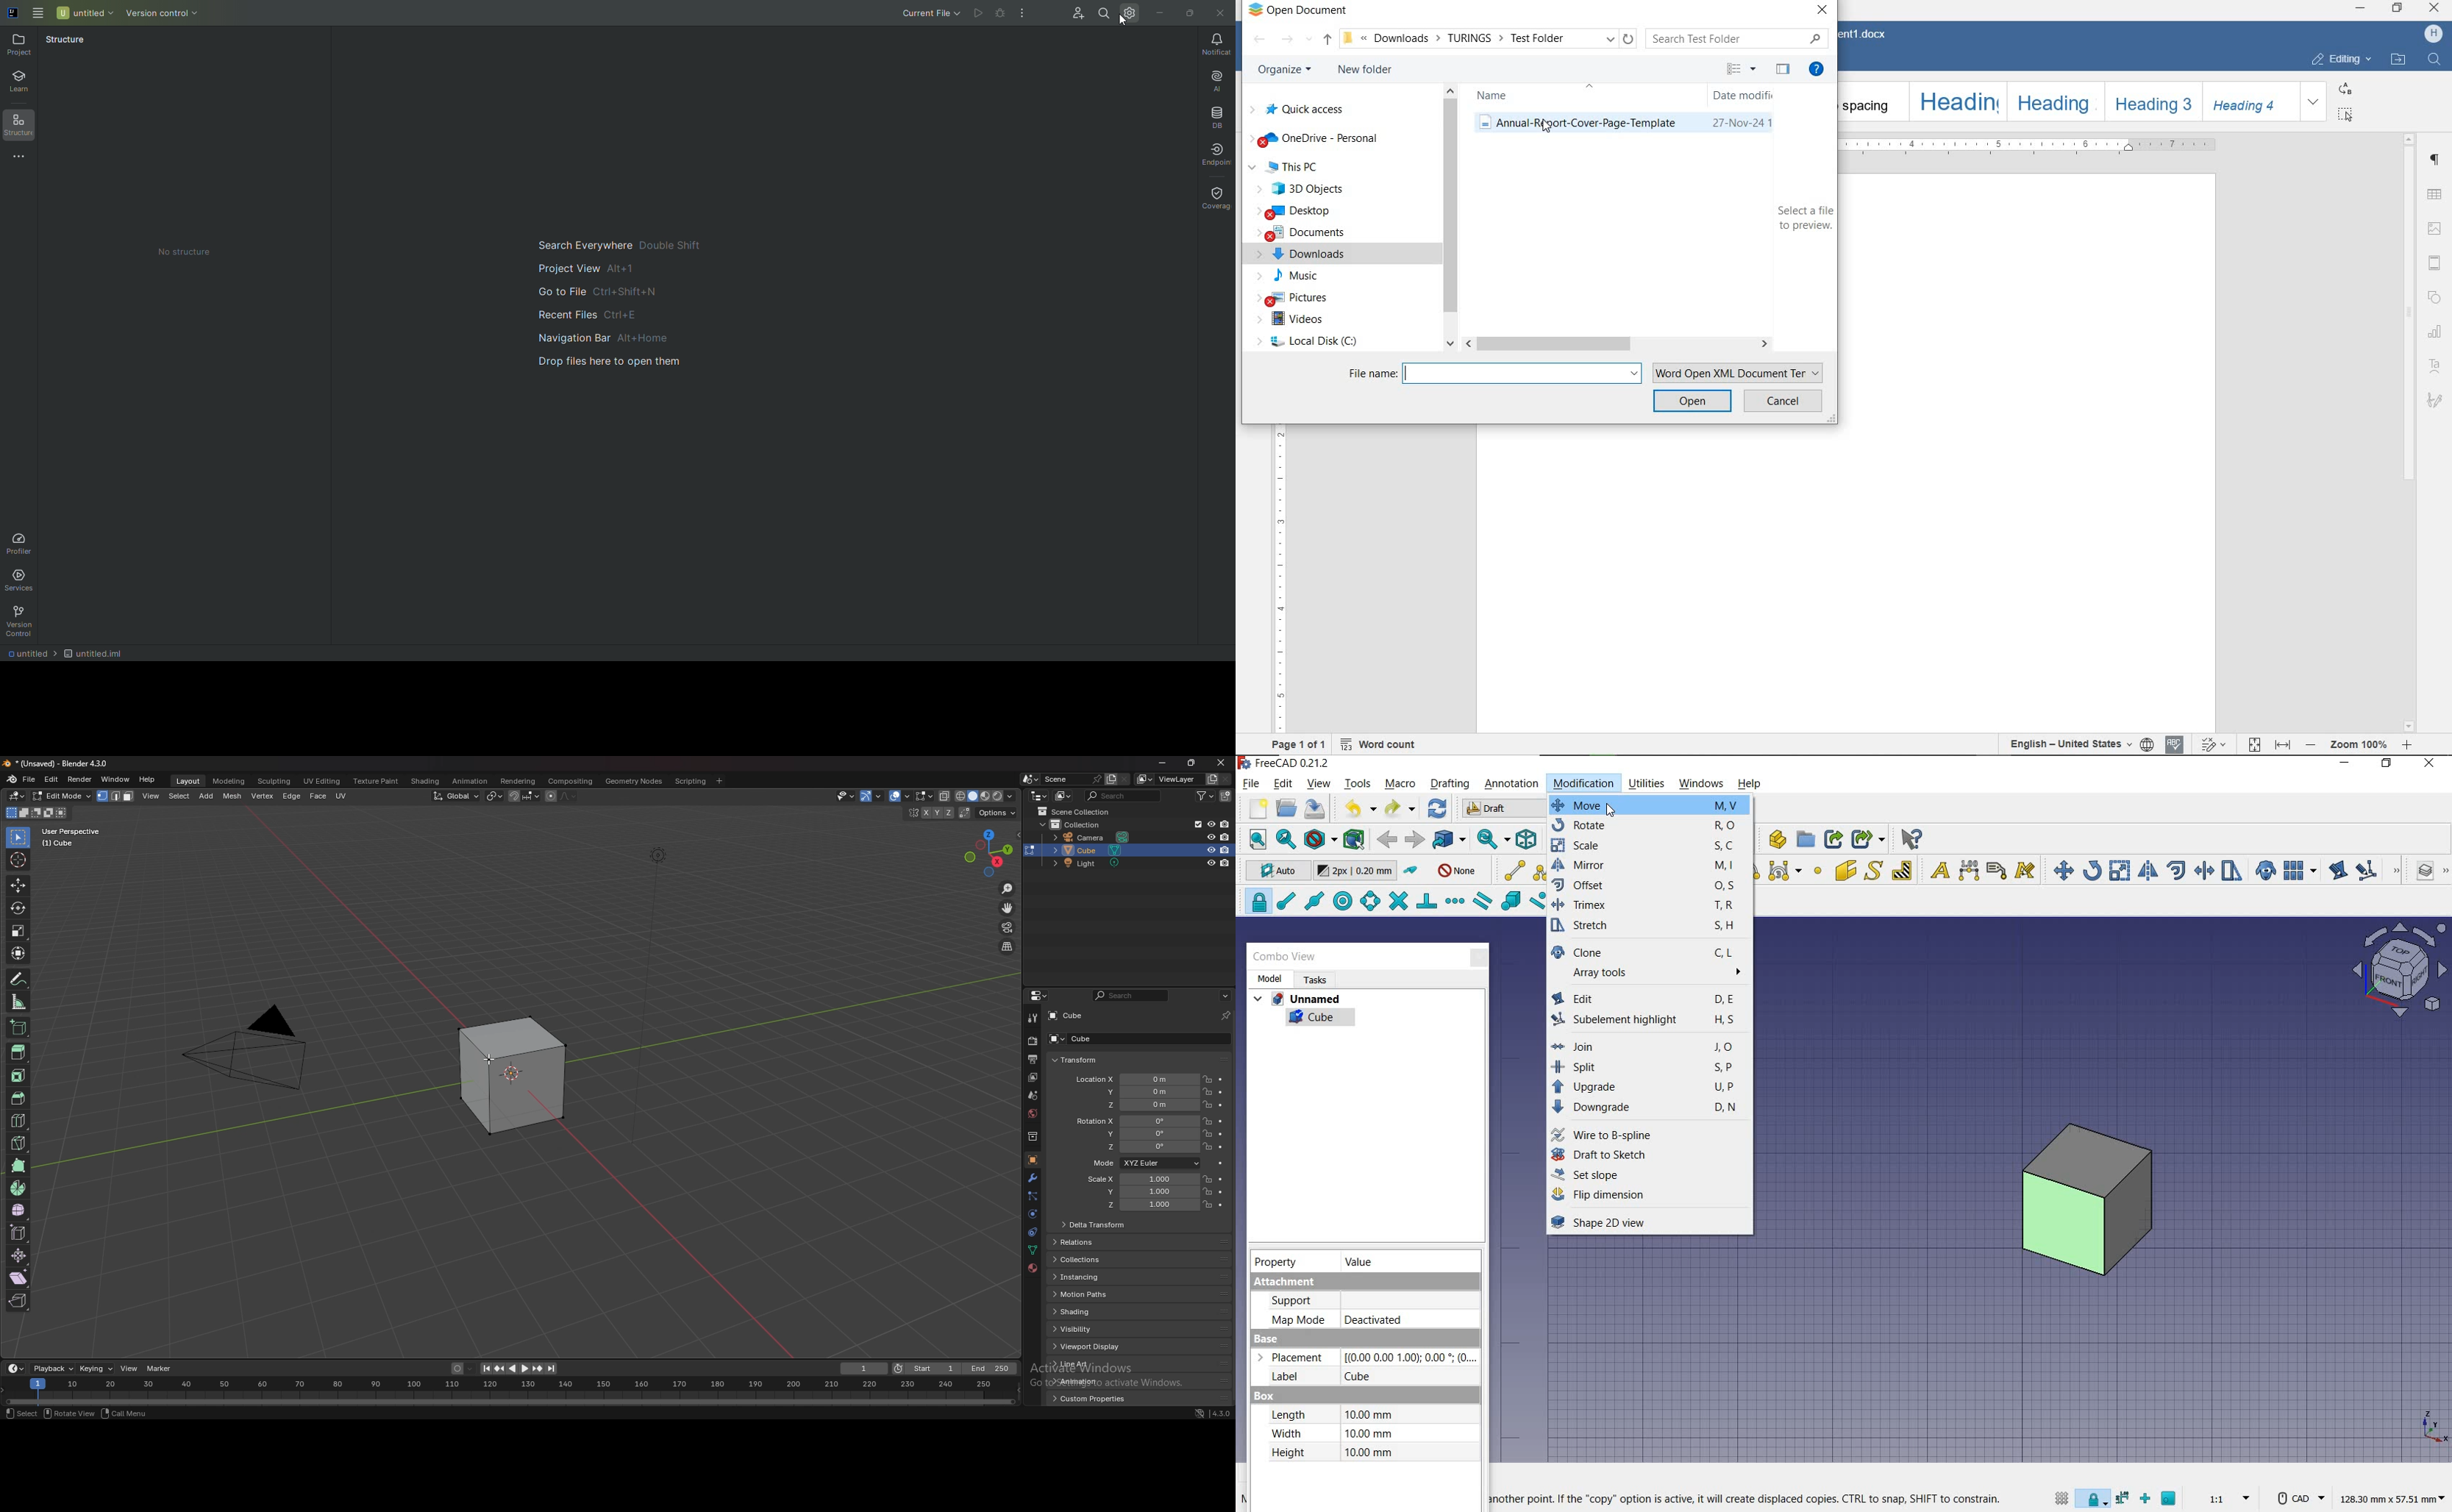 The width and height of the screenshot is (2464, 1512). Describe the element at coordinates (996, 813) in the screenshot. I see `options` at that location.